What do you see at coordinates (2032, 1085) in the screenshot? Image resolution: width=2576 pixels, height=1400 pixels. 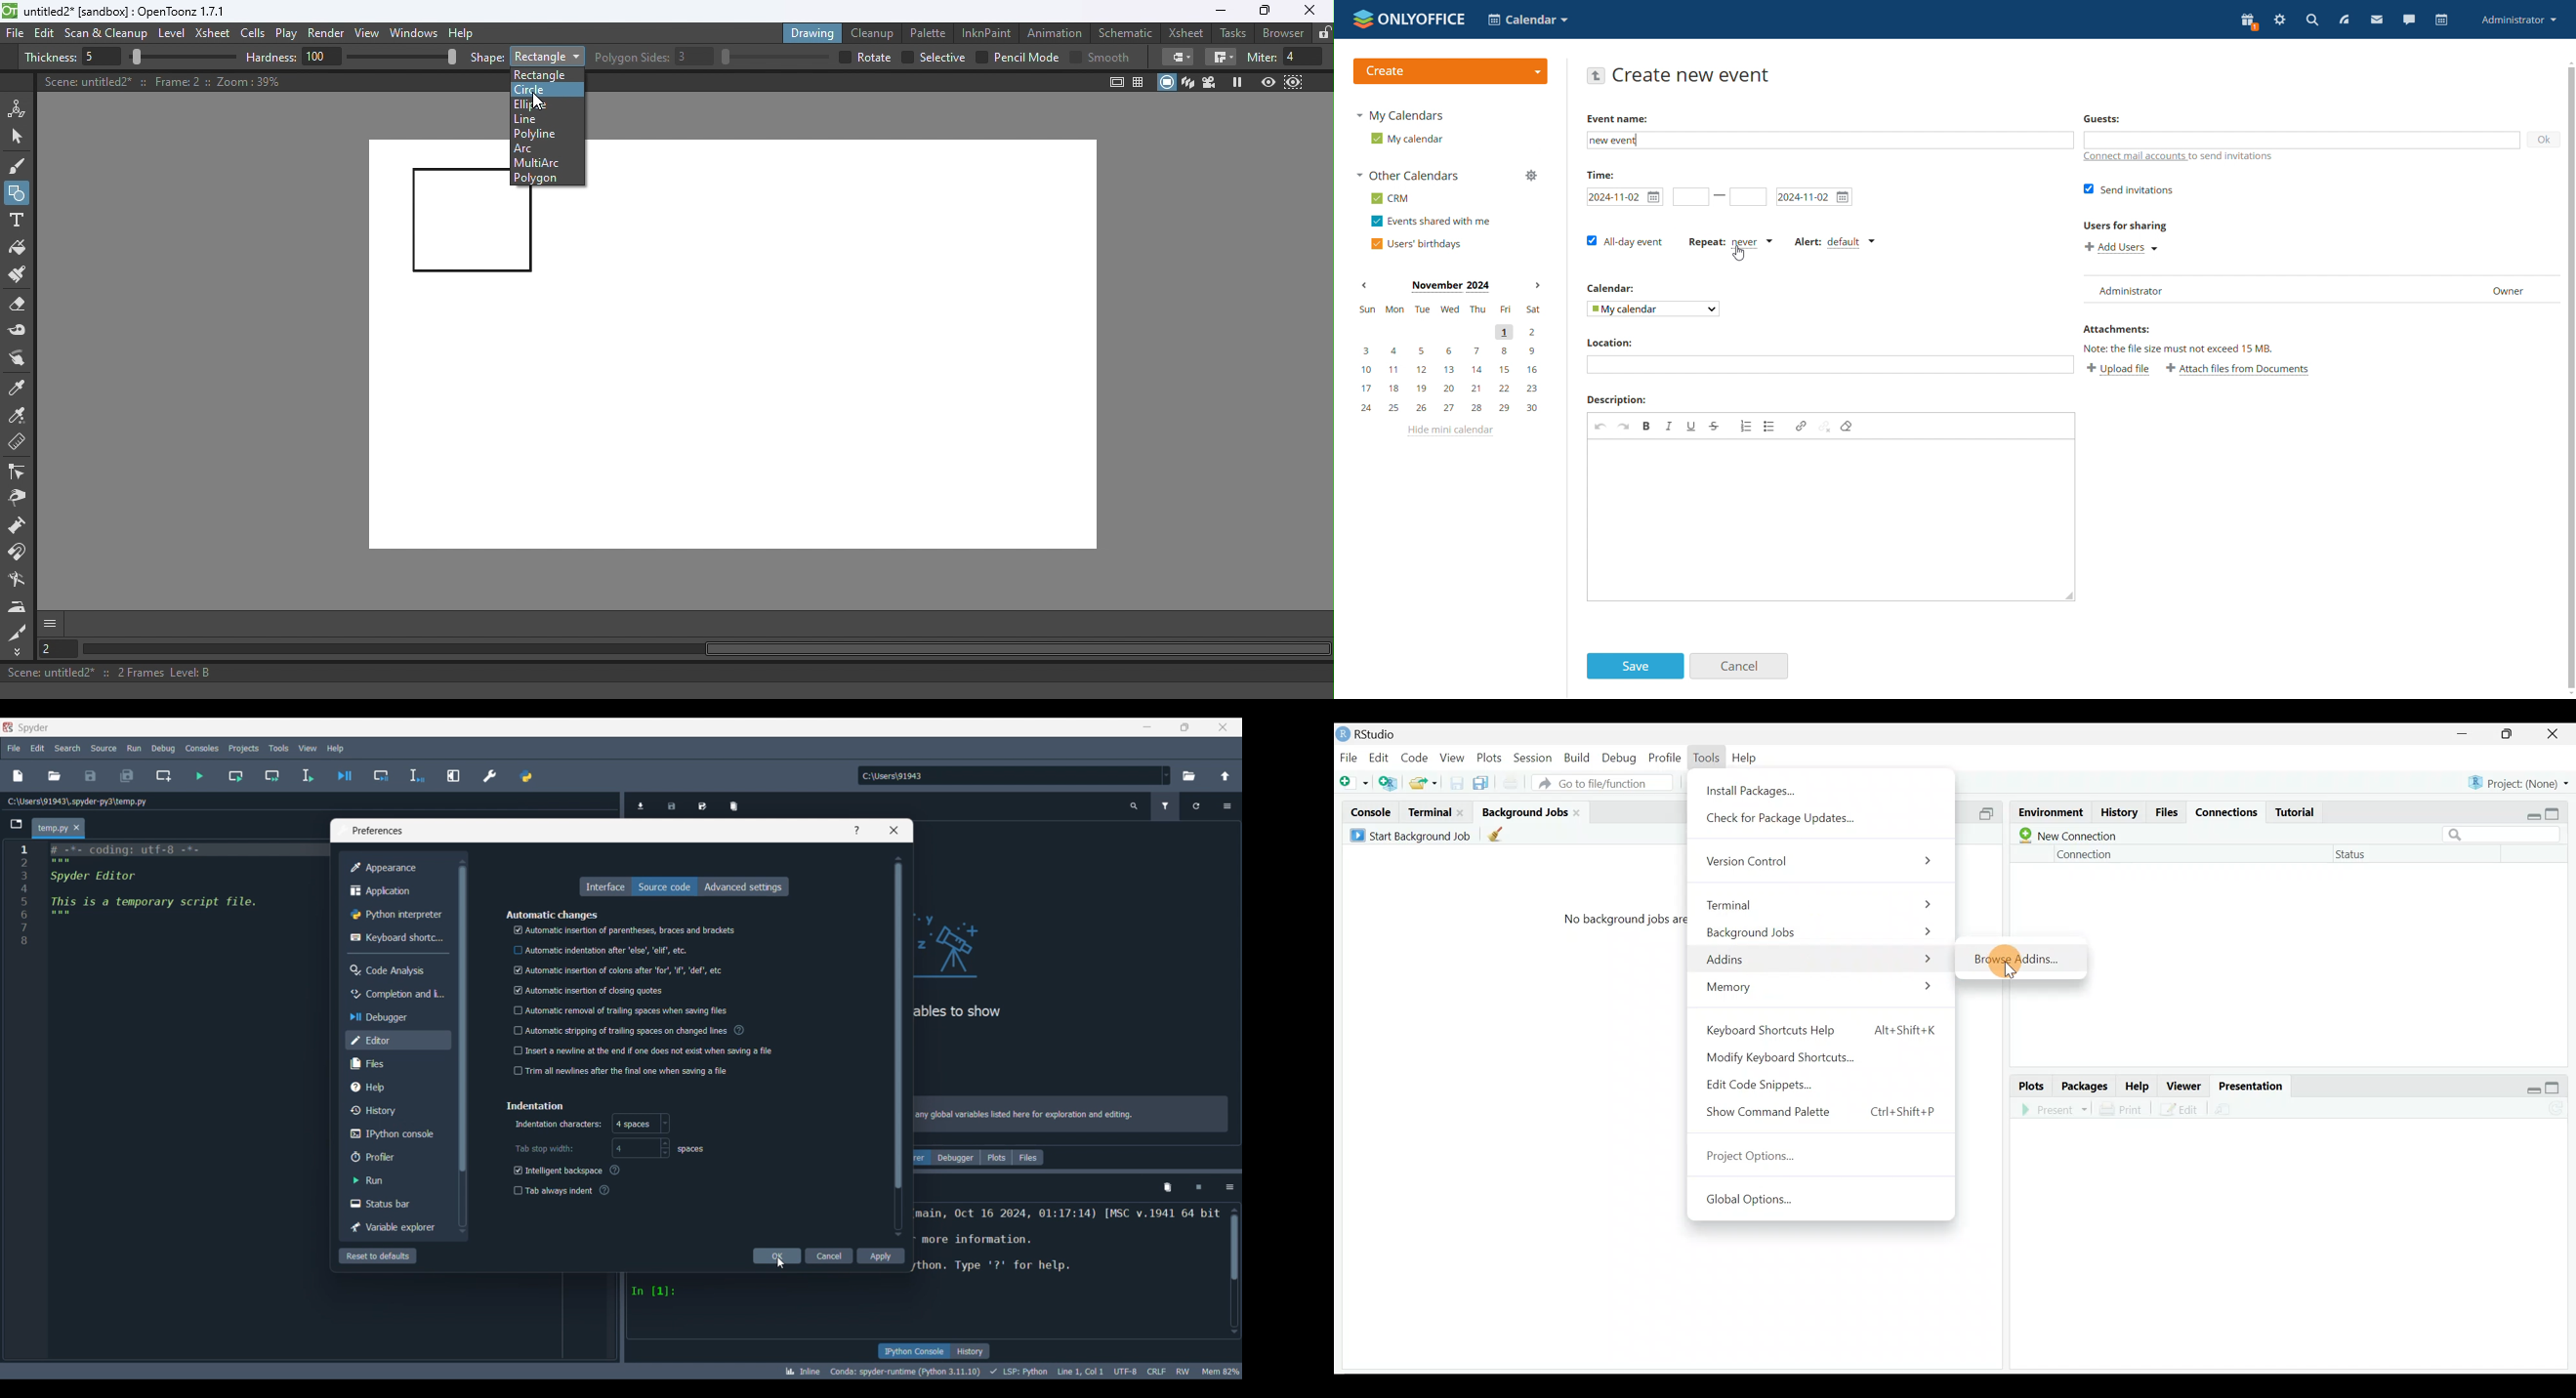 I see `Plots` at bounding box center [2032, 1085].